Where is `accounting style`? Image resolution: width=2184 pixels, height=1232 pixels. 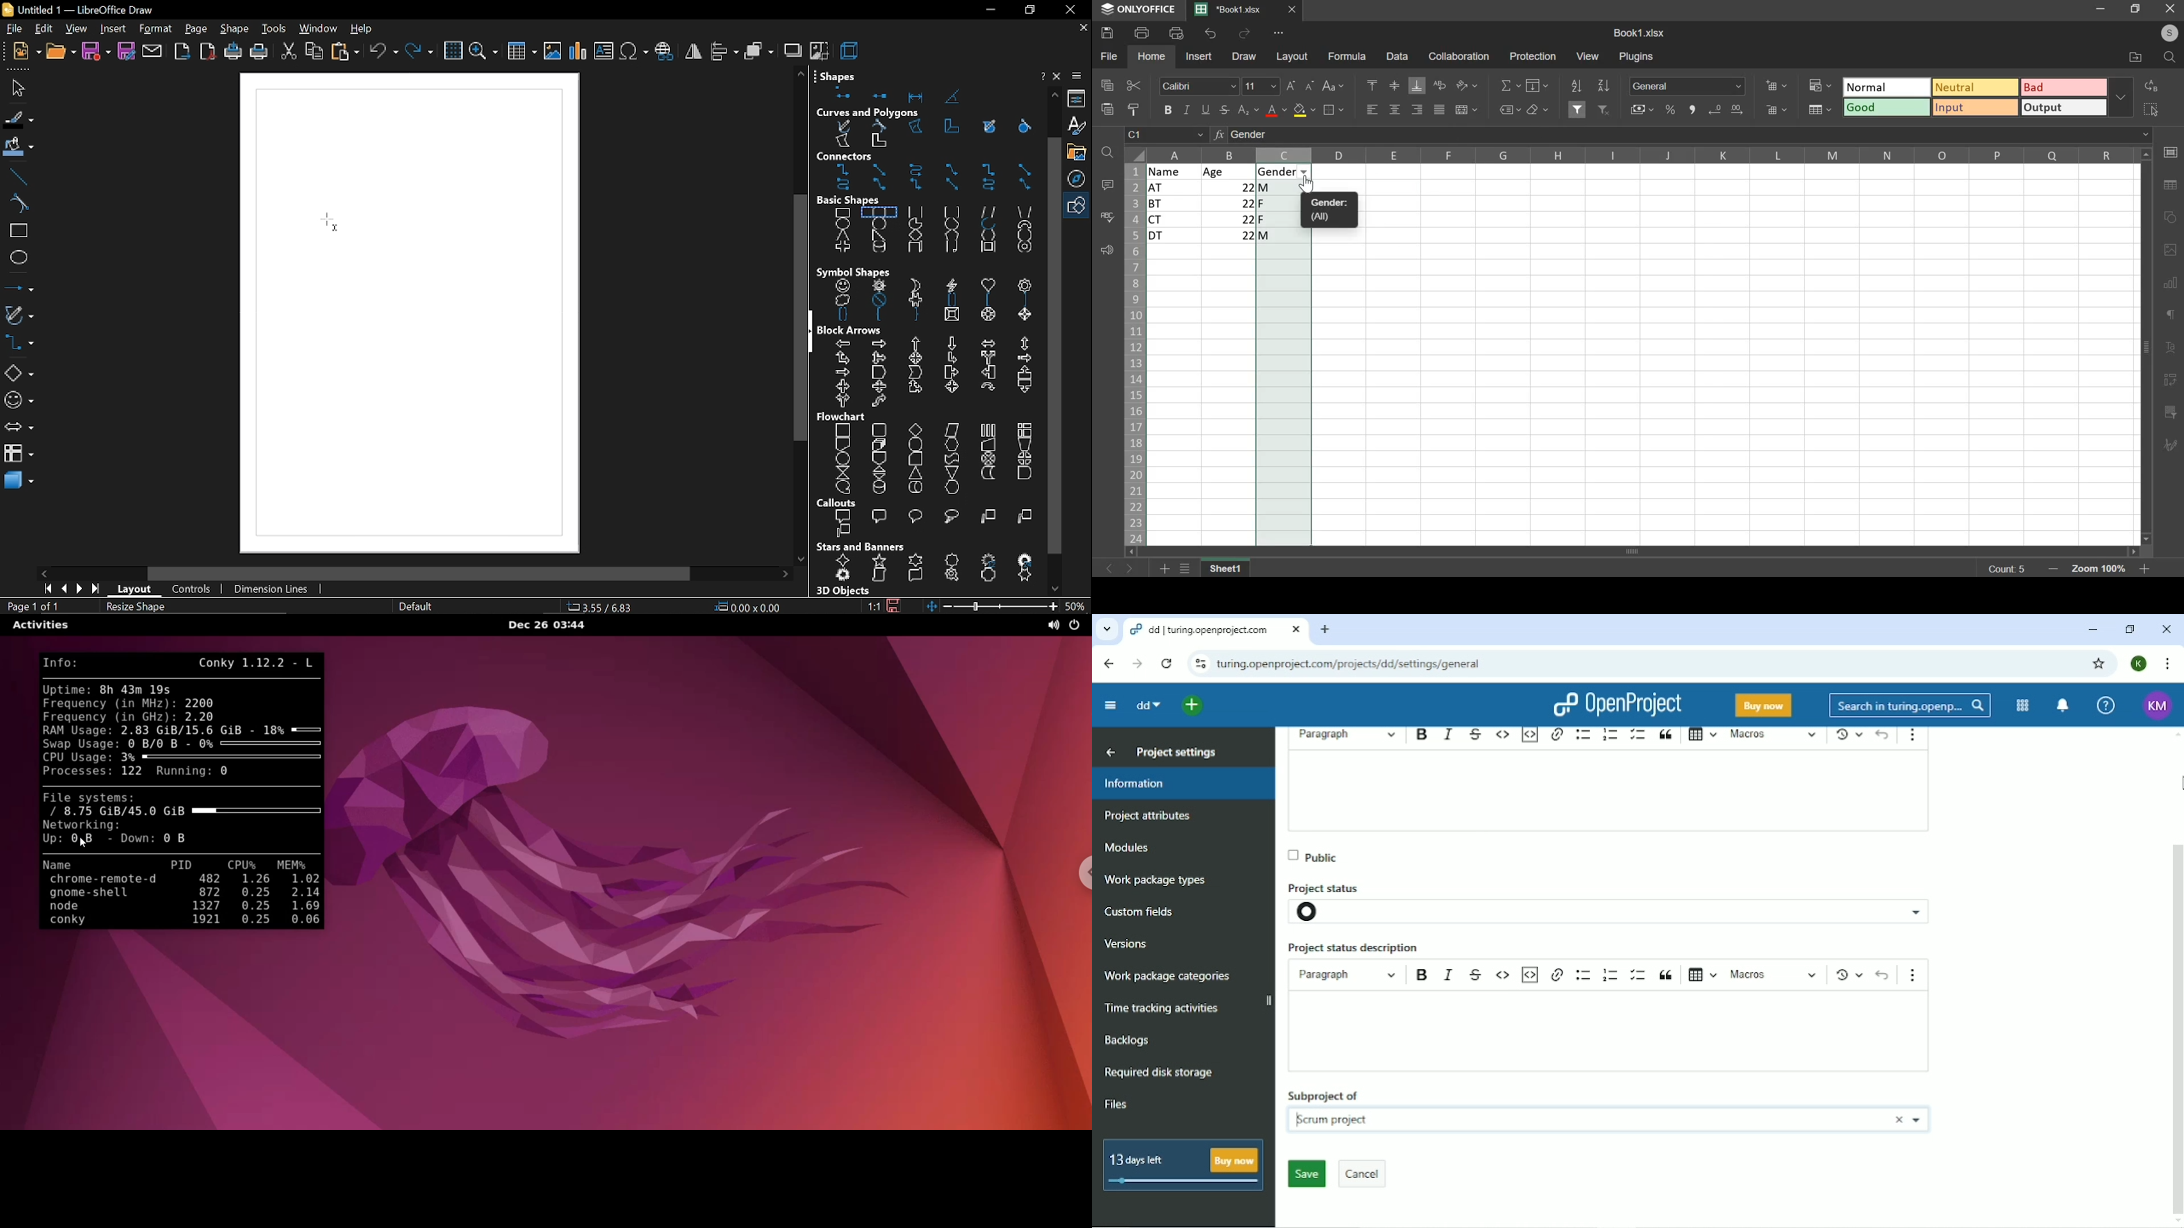 accounting style is located at coordinates (1643, 110).